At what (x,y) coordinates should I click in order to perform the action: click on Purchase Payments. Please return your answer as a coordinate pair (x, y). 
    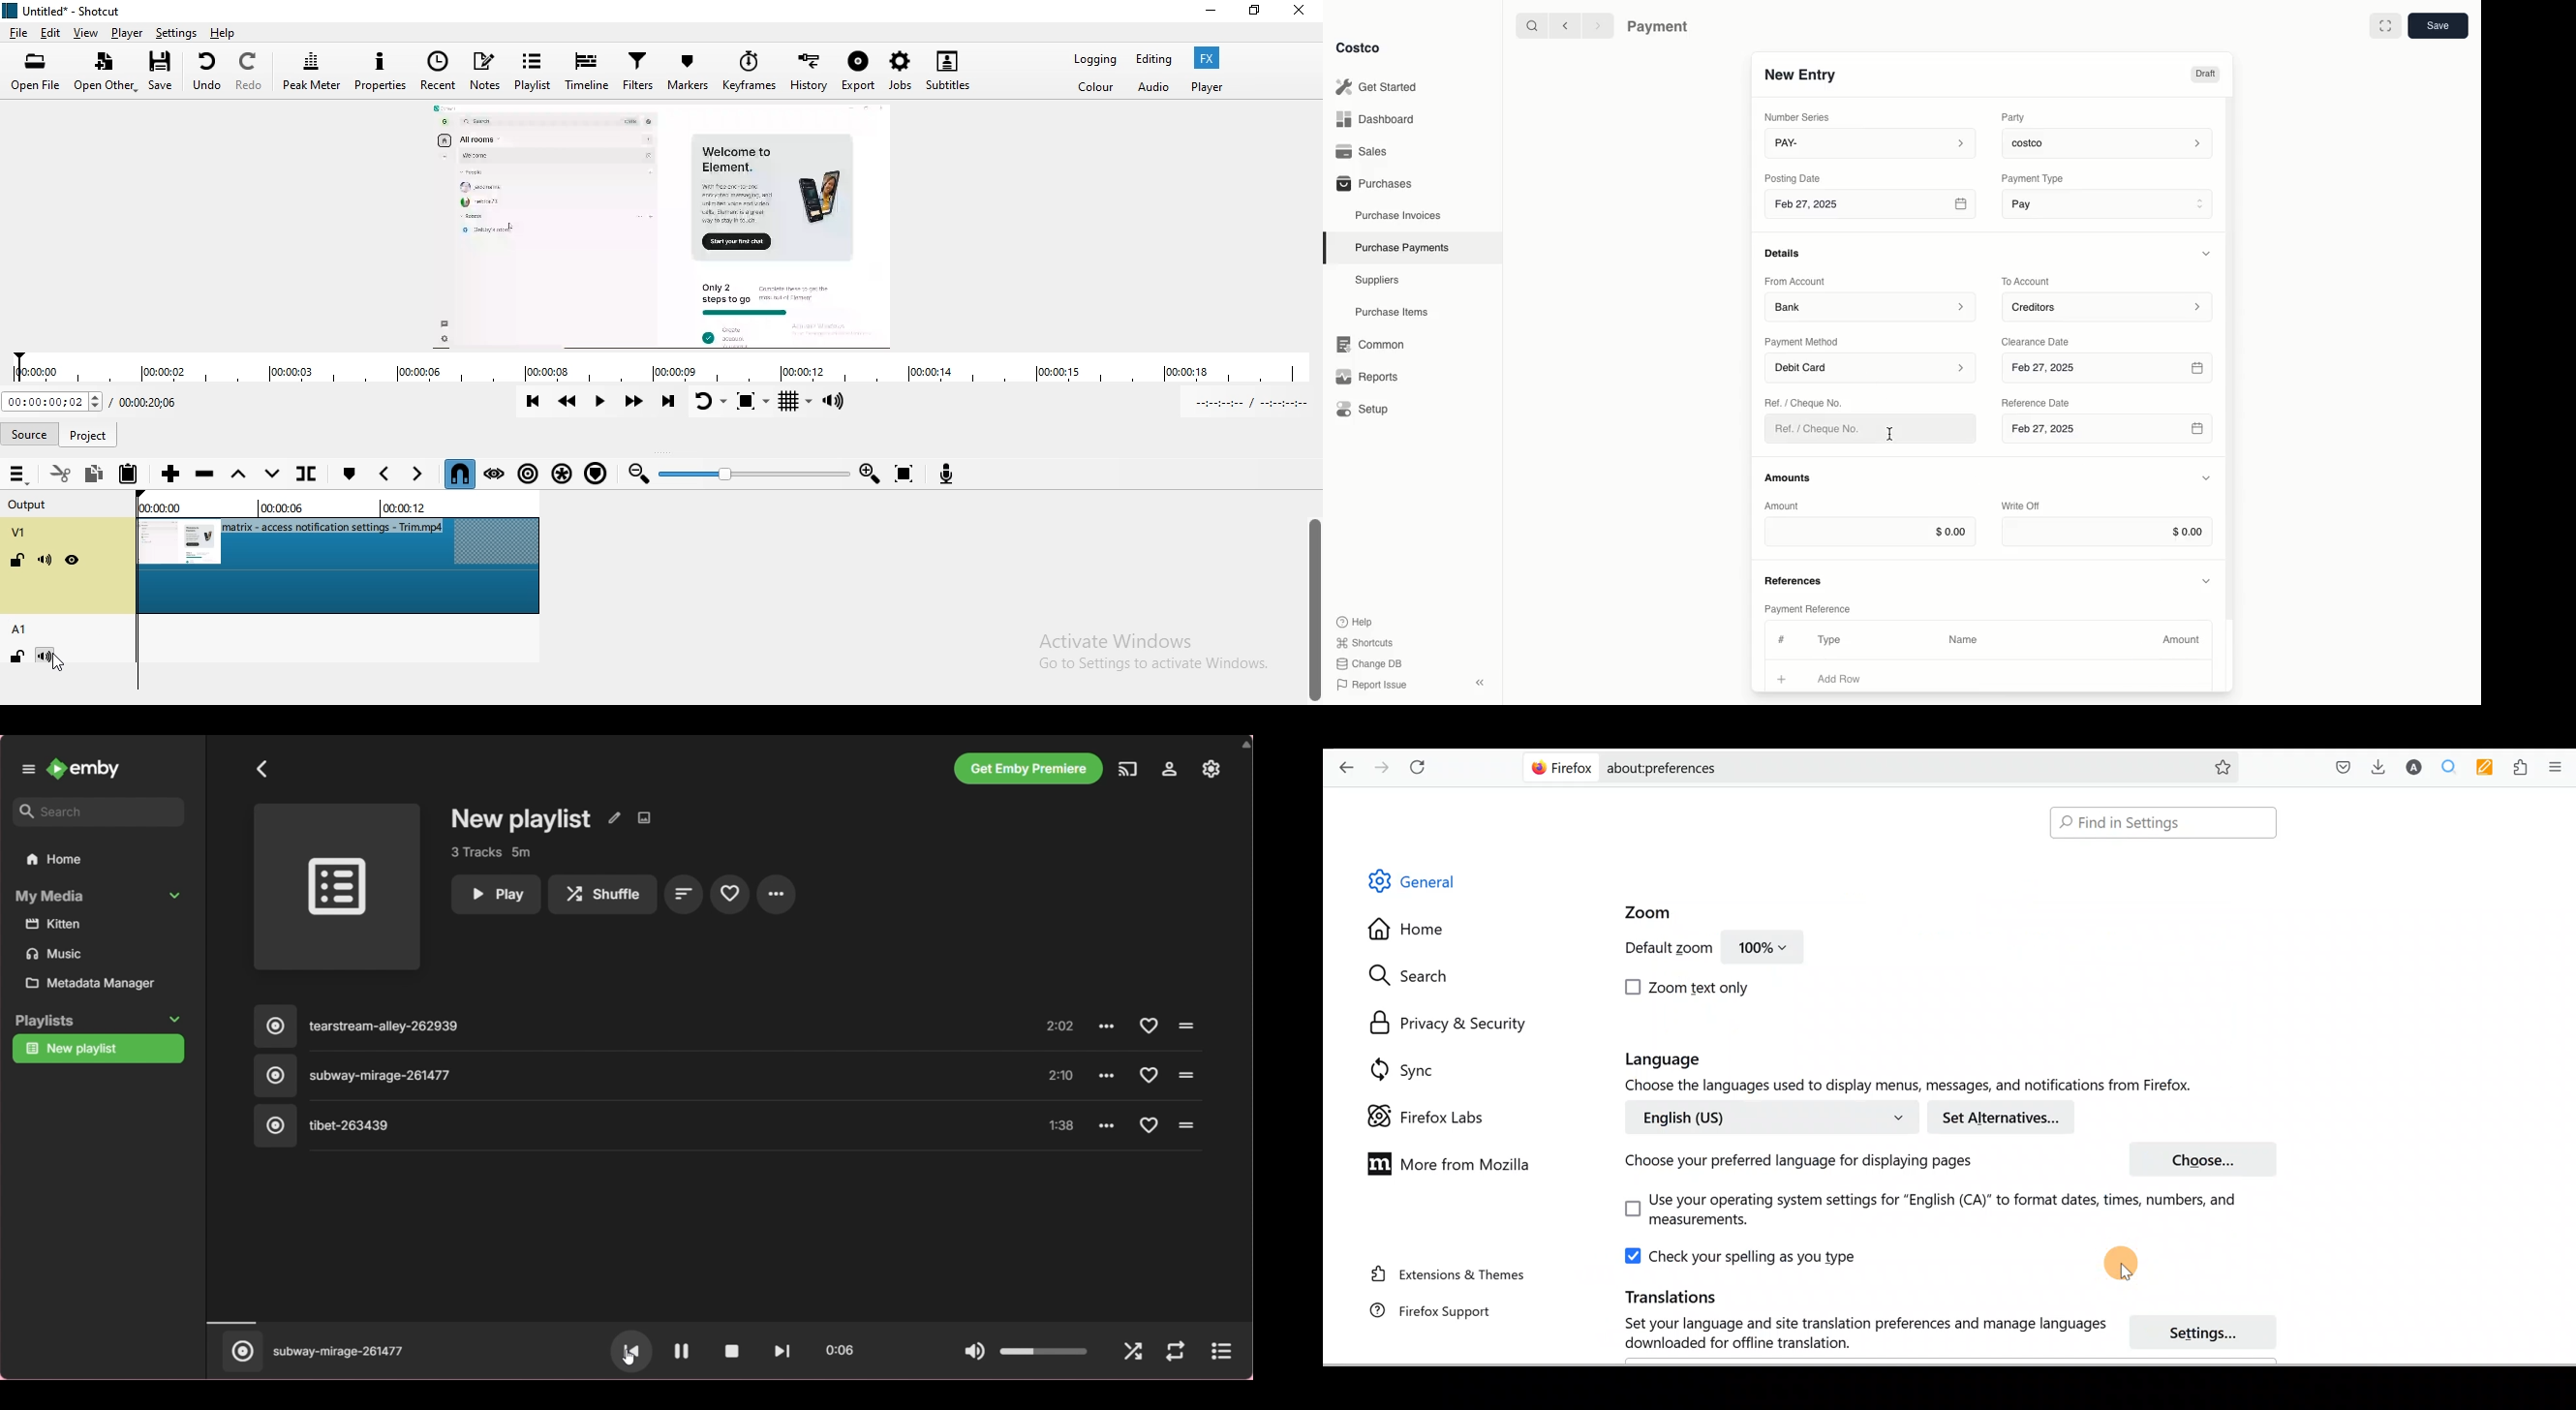
    Looking at the image, I should click on (1401, 246).